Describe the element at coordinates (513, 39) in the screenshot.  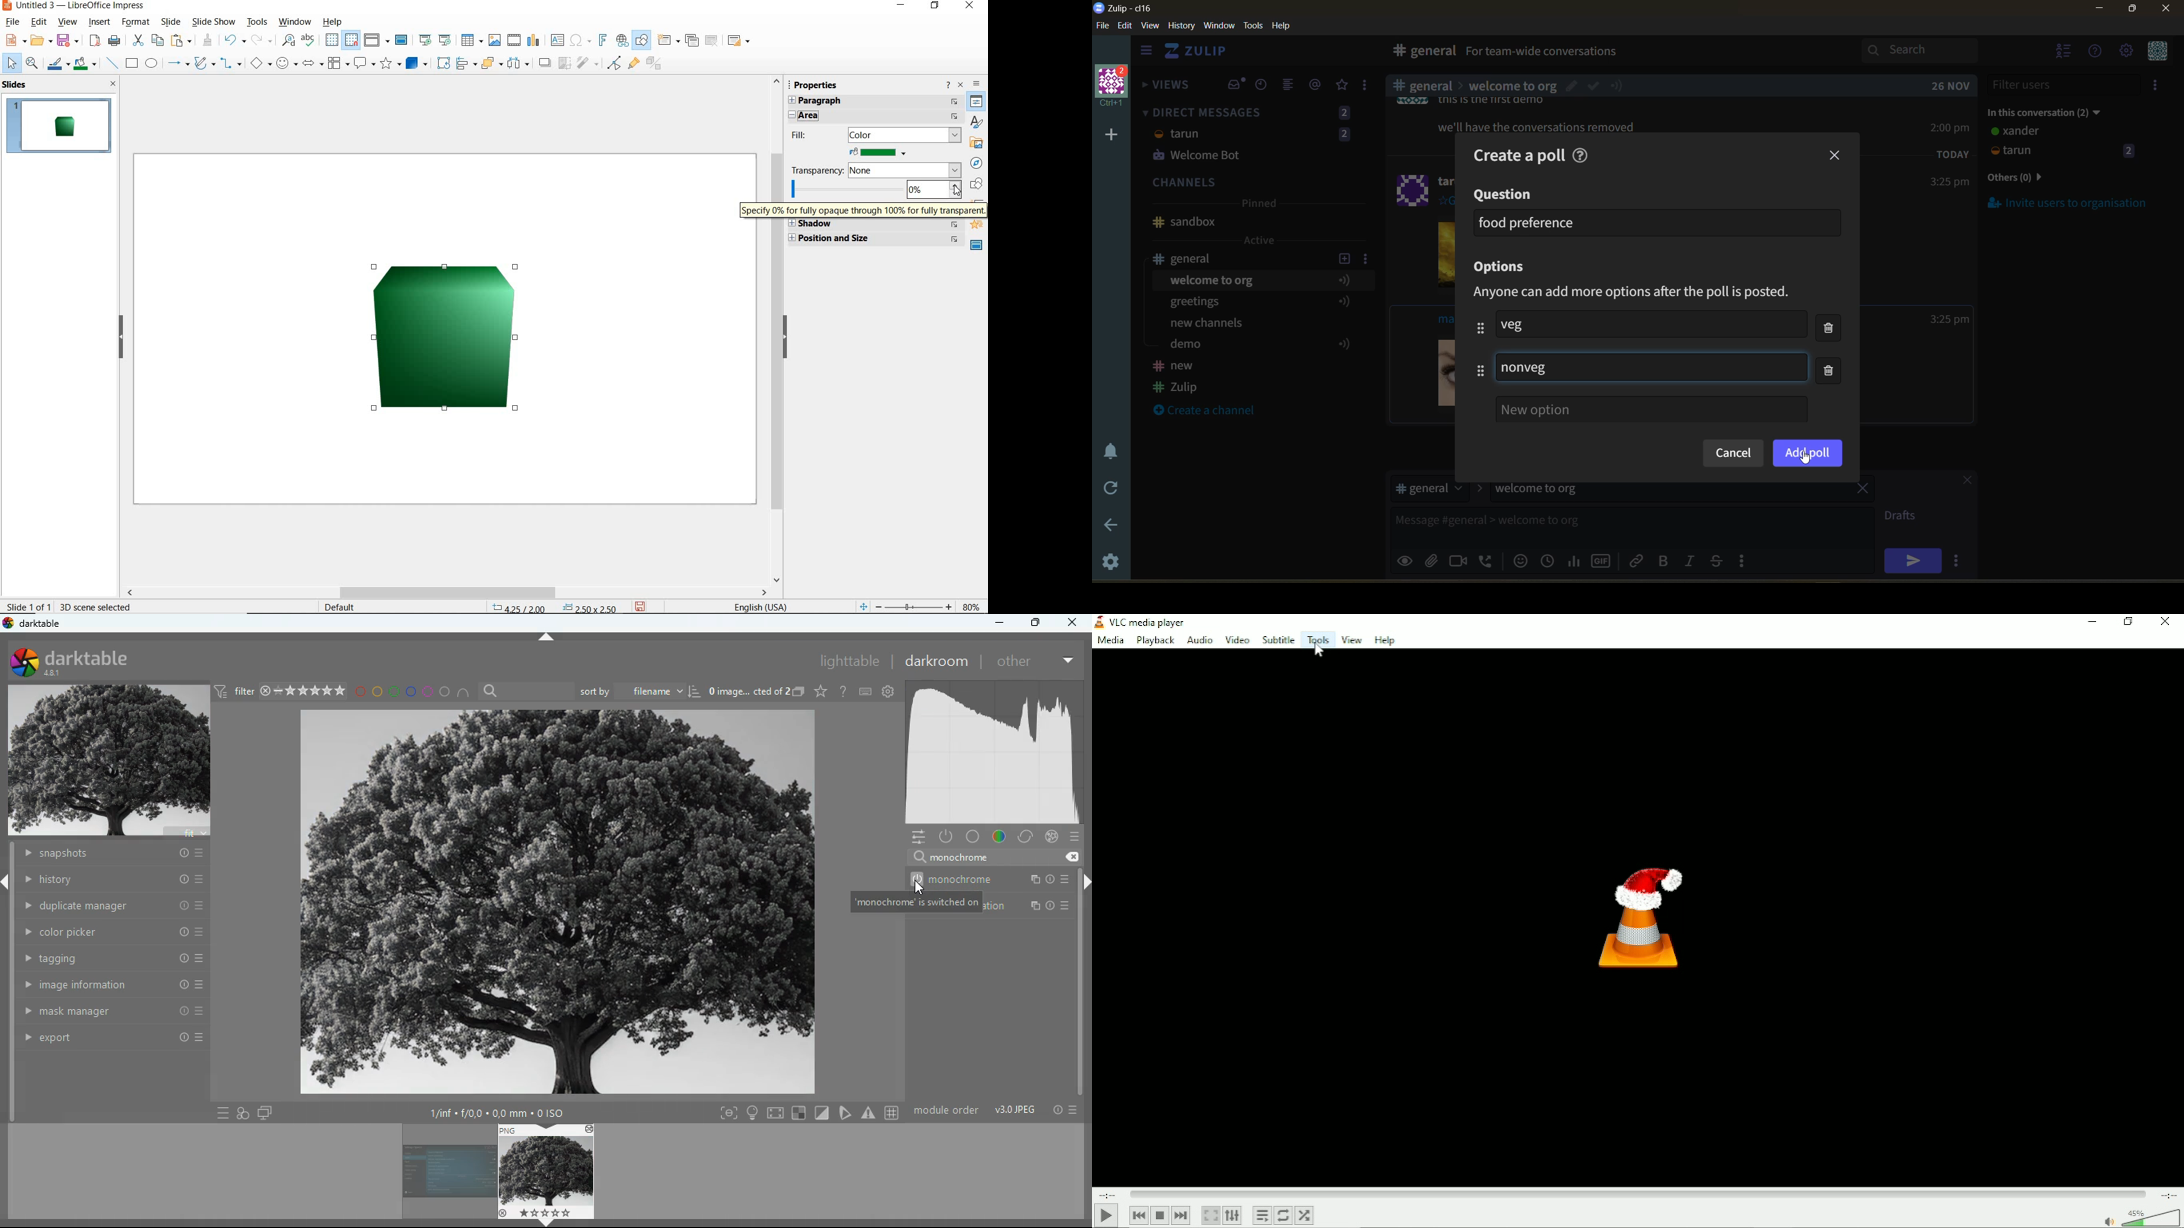
I see `insert audio or video` at that location.